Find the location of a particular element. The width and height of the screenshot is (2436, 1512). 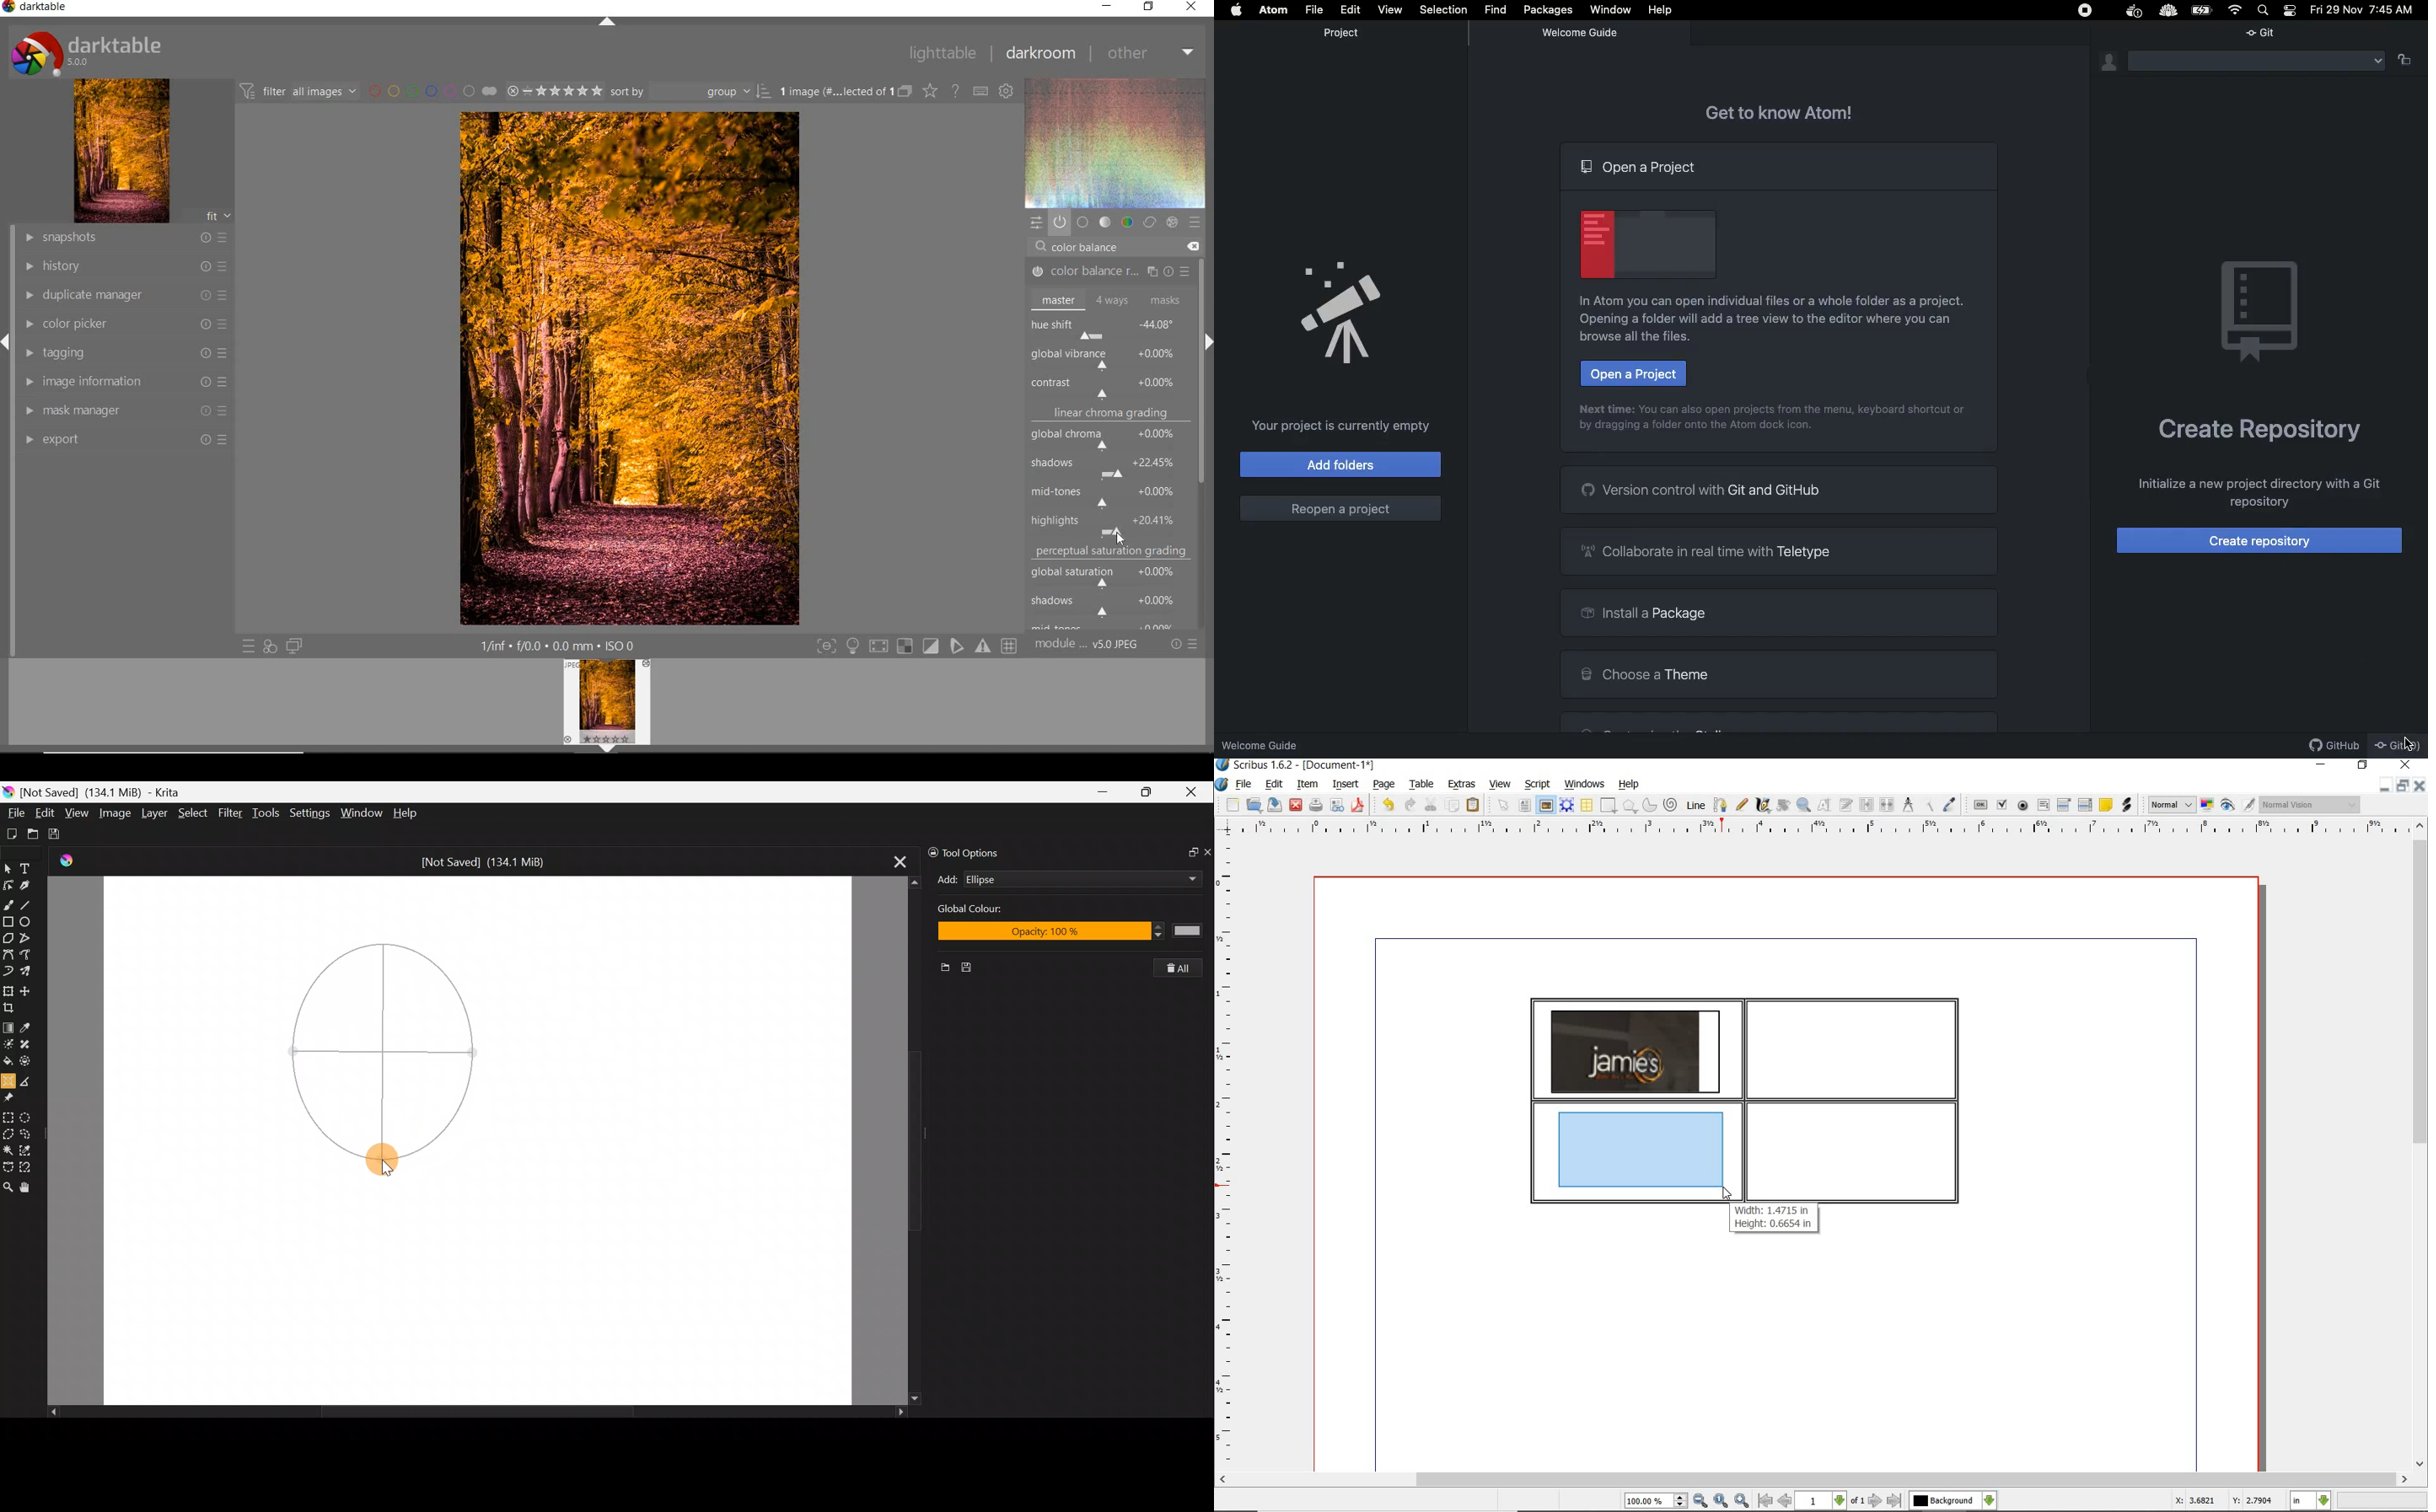

preflight verifier is located at coordinates (1337, 806).